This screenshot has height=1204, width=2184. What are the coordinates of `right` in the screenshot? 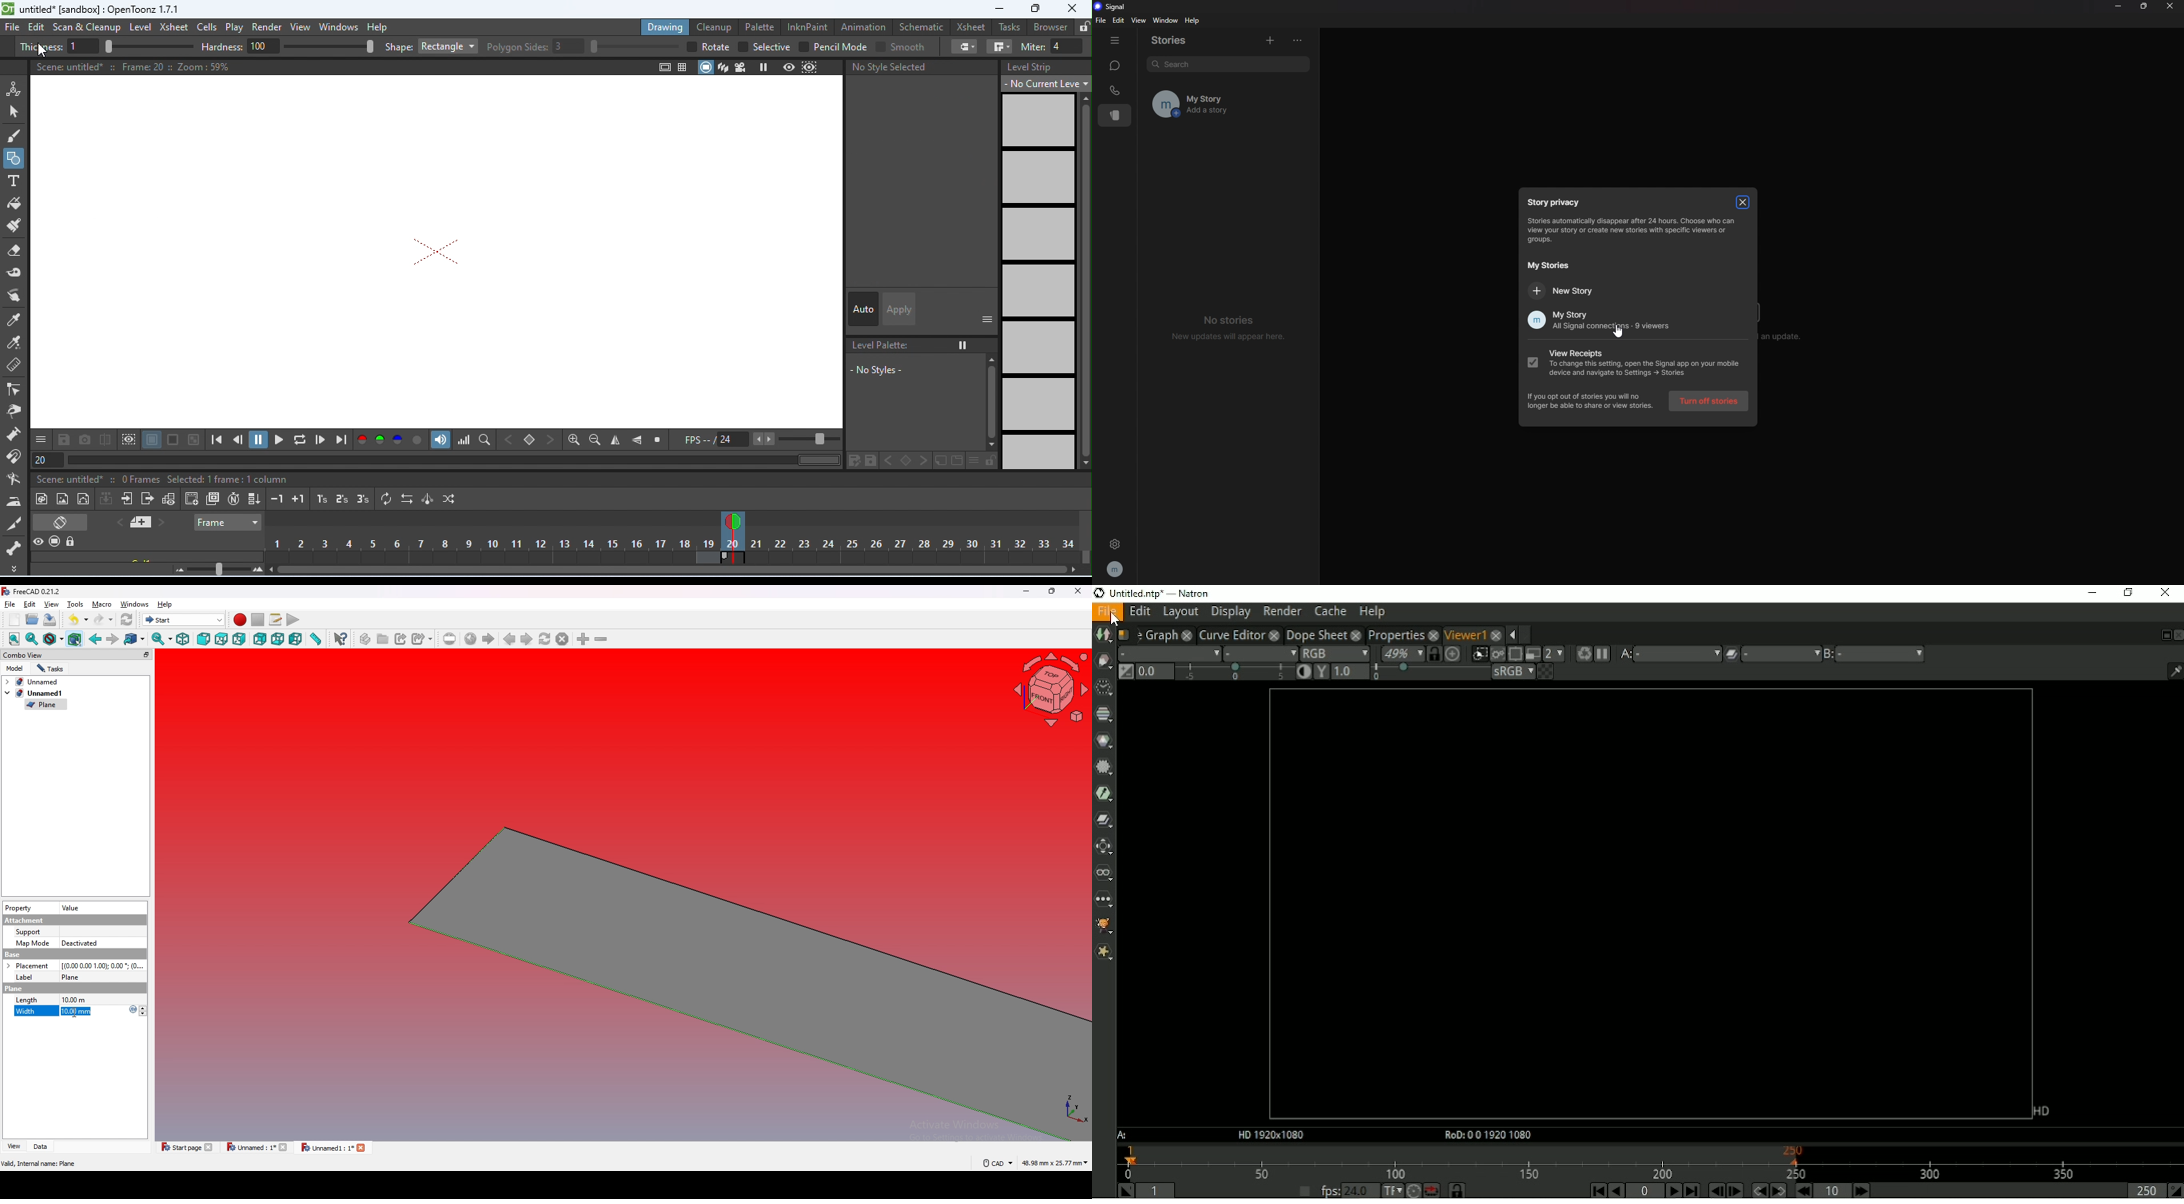 It's located at (239, 639).